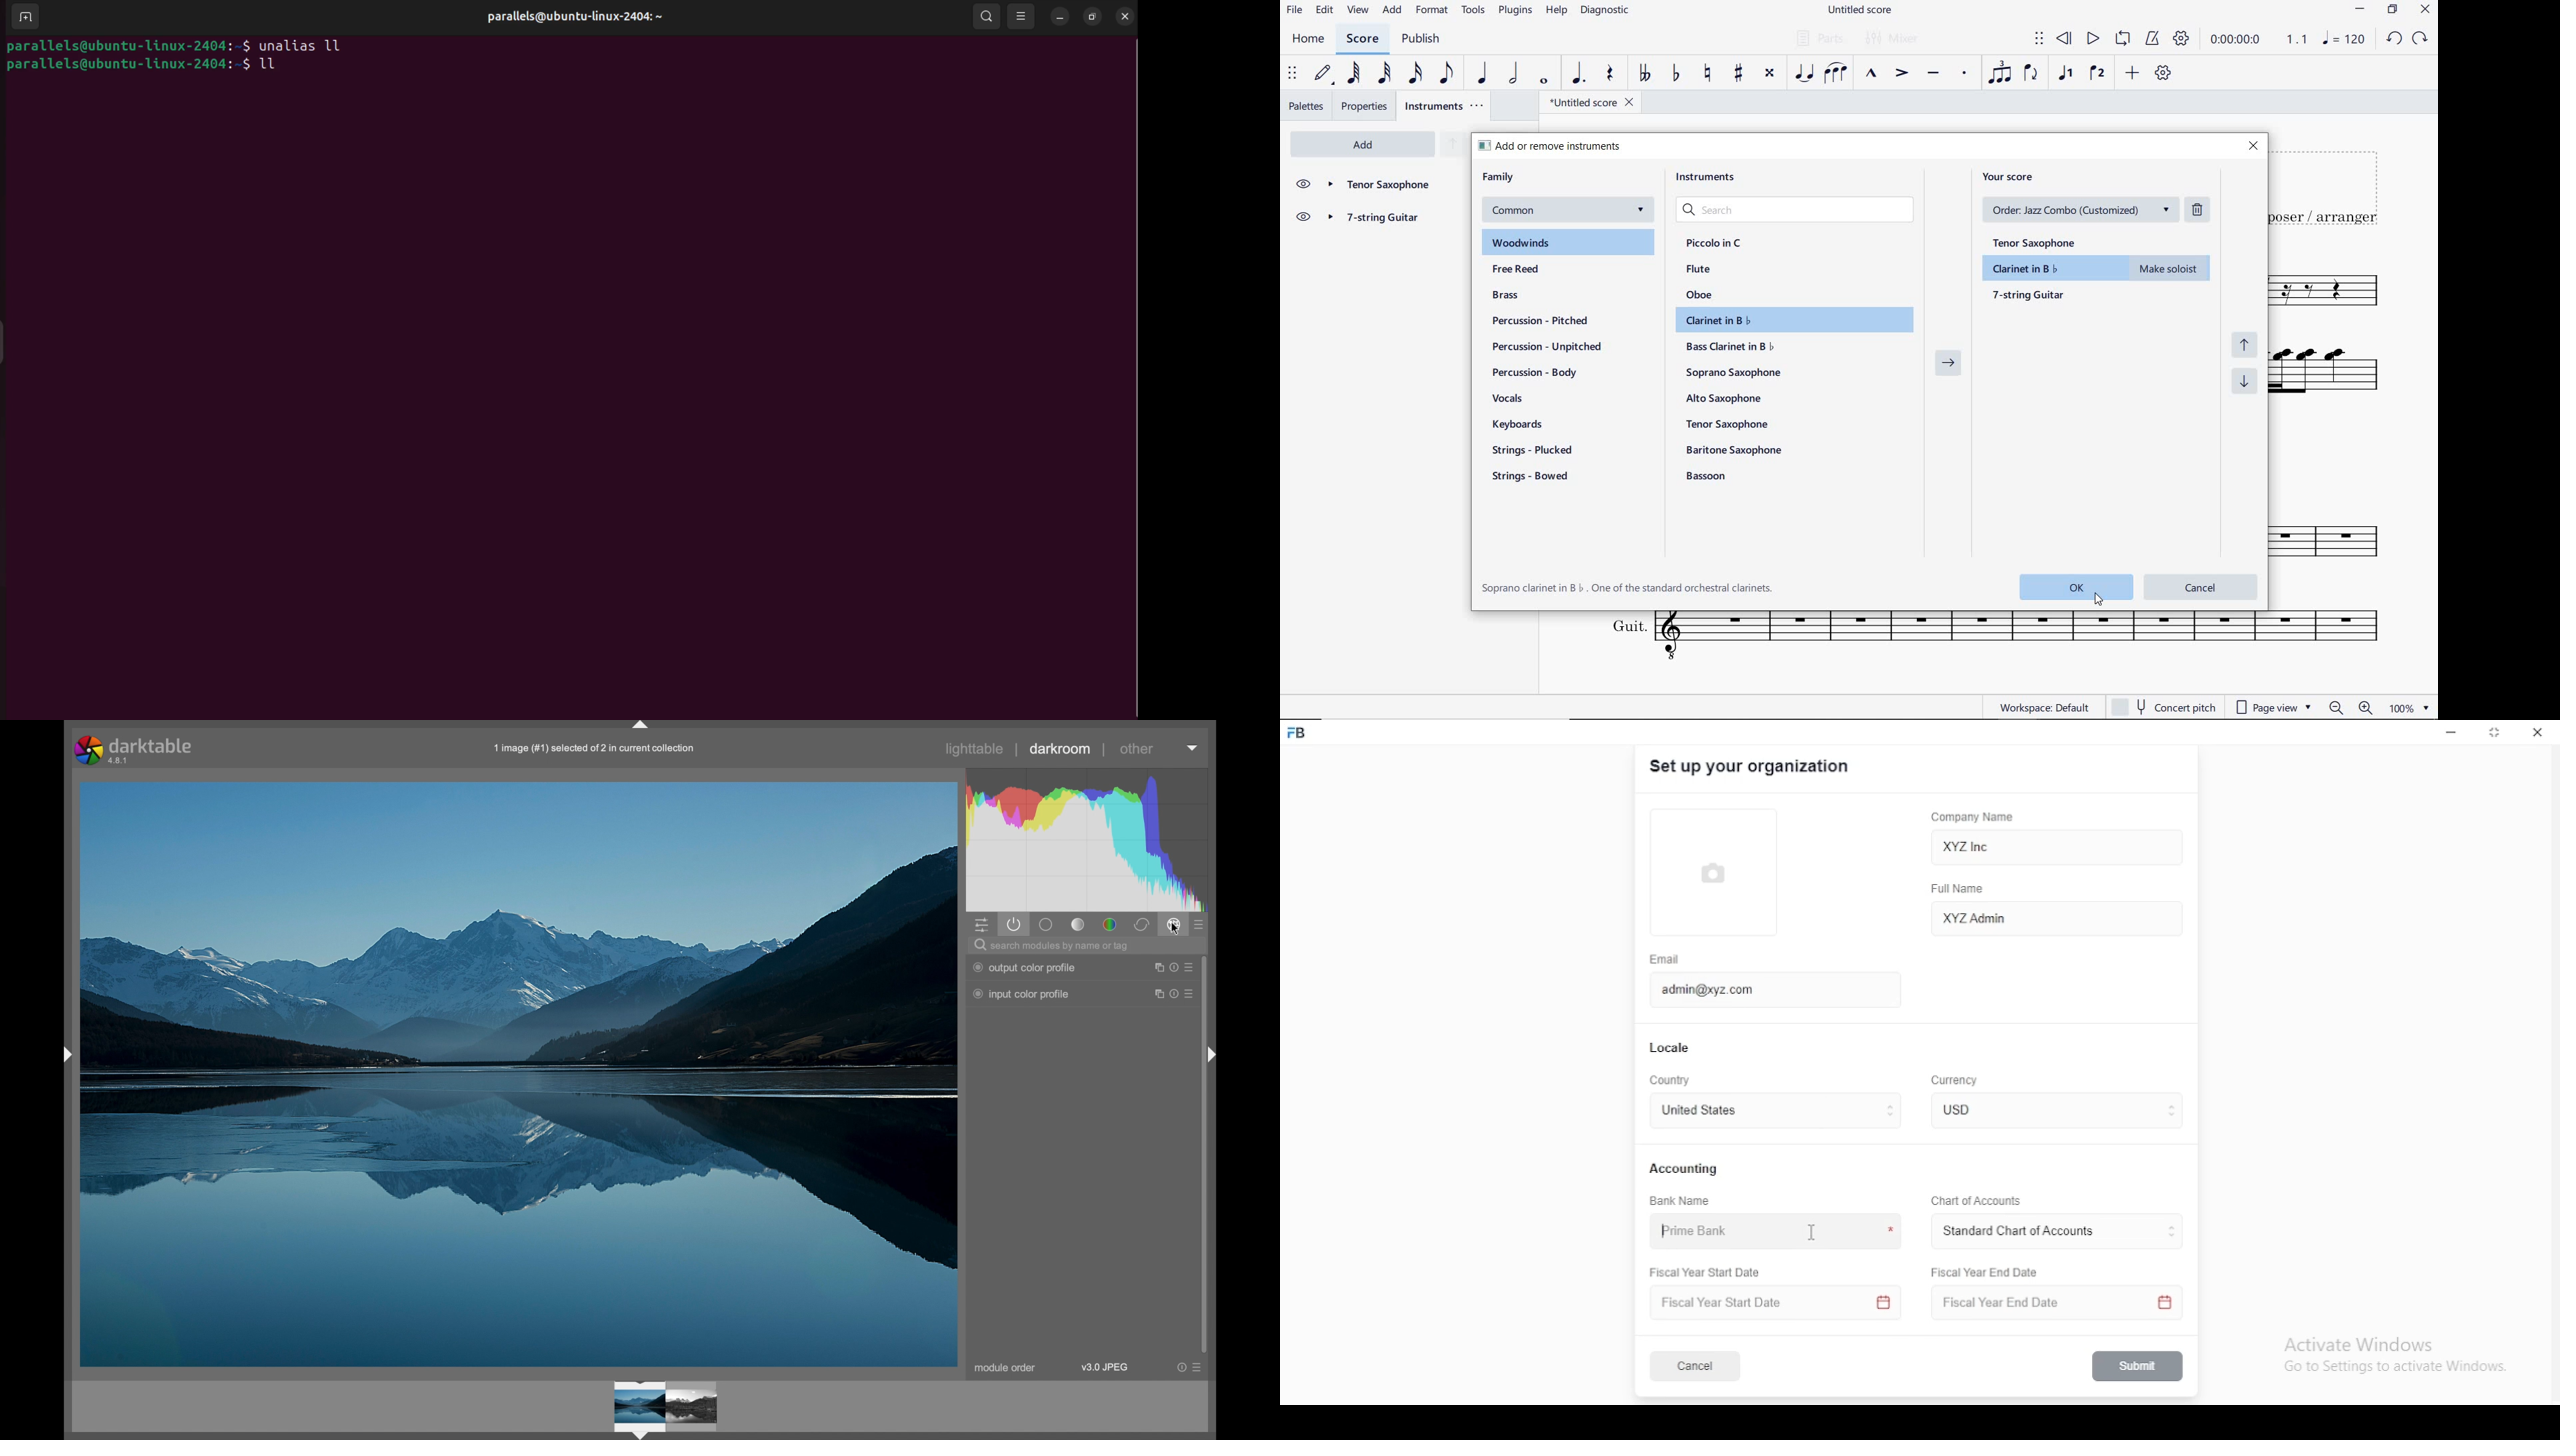  Describe the element at coordinates (2451, 733) in the screenshot. I see `minimize` at that location.